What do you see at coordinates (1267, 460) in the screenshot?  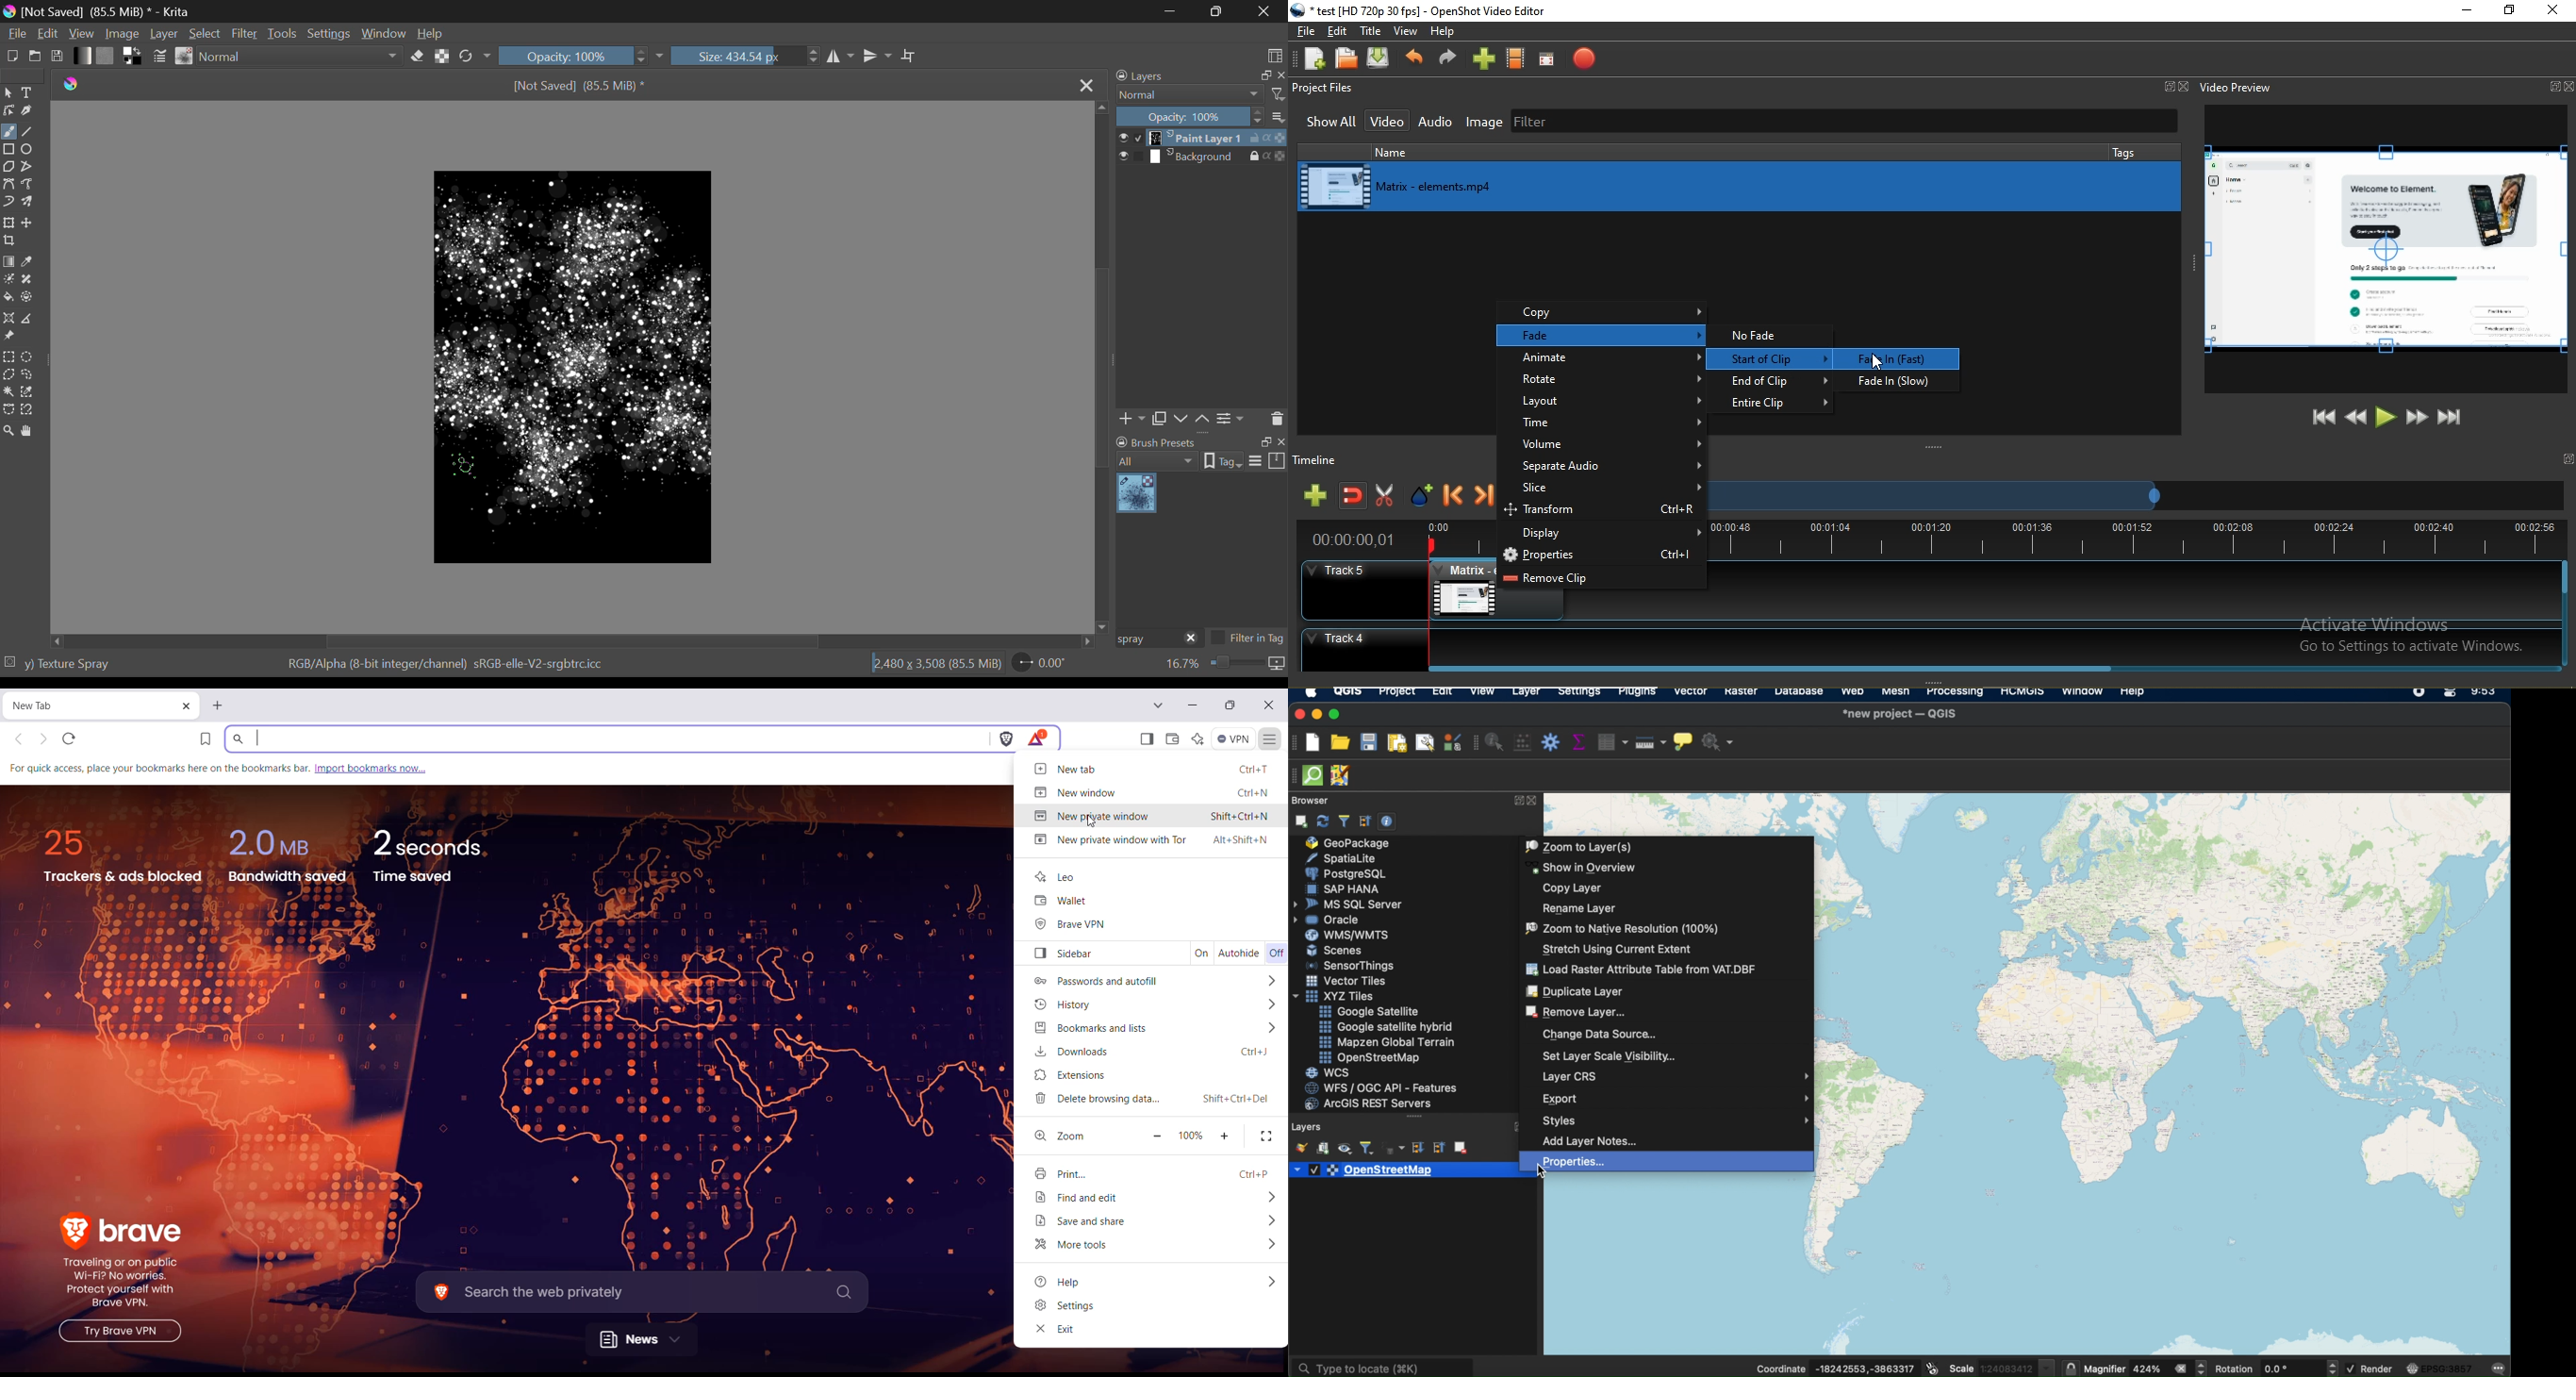 I see `options` at bounding box center [1267, 460].